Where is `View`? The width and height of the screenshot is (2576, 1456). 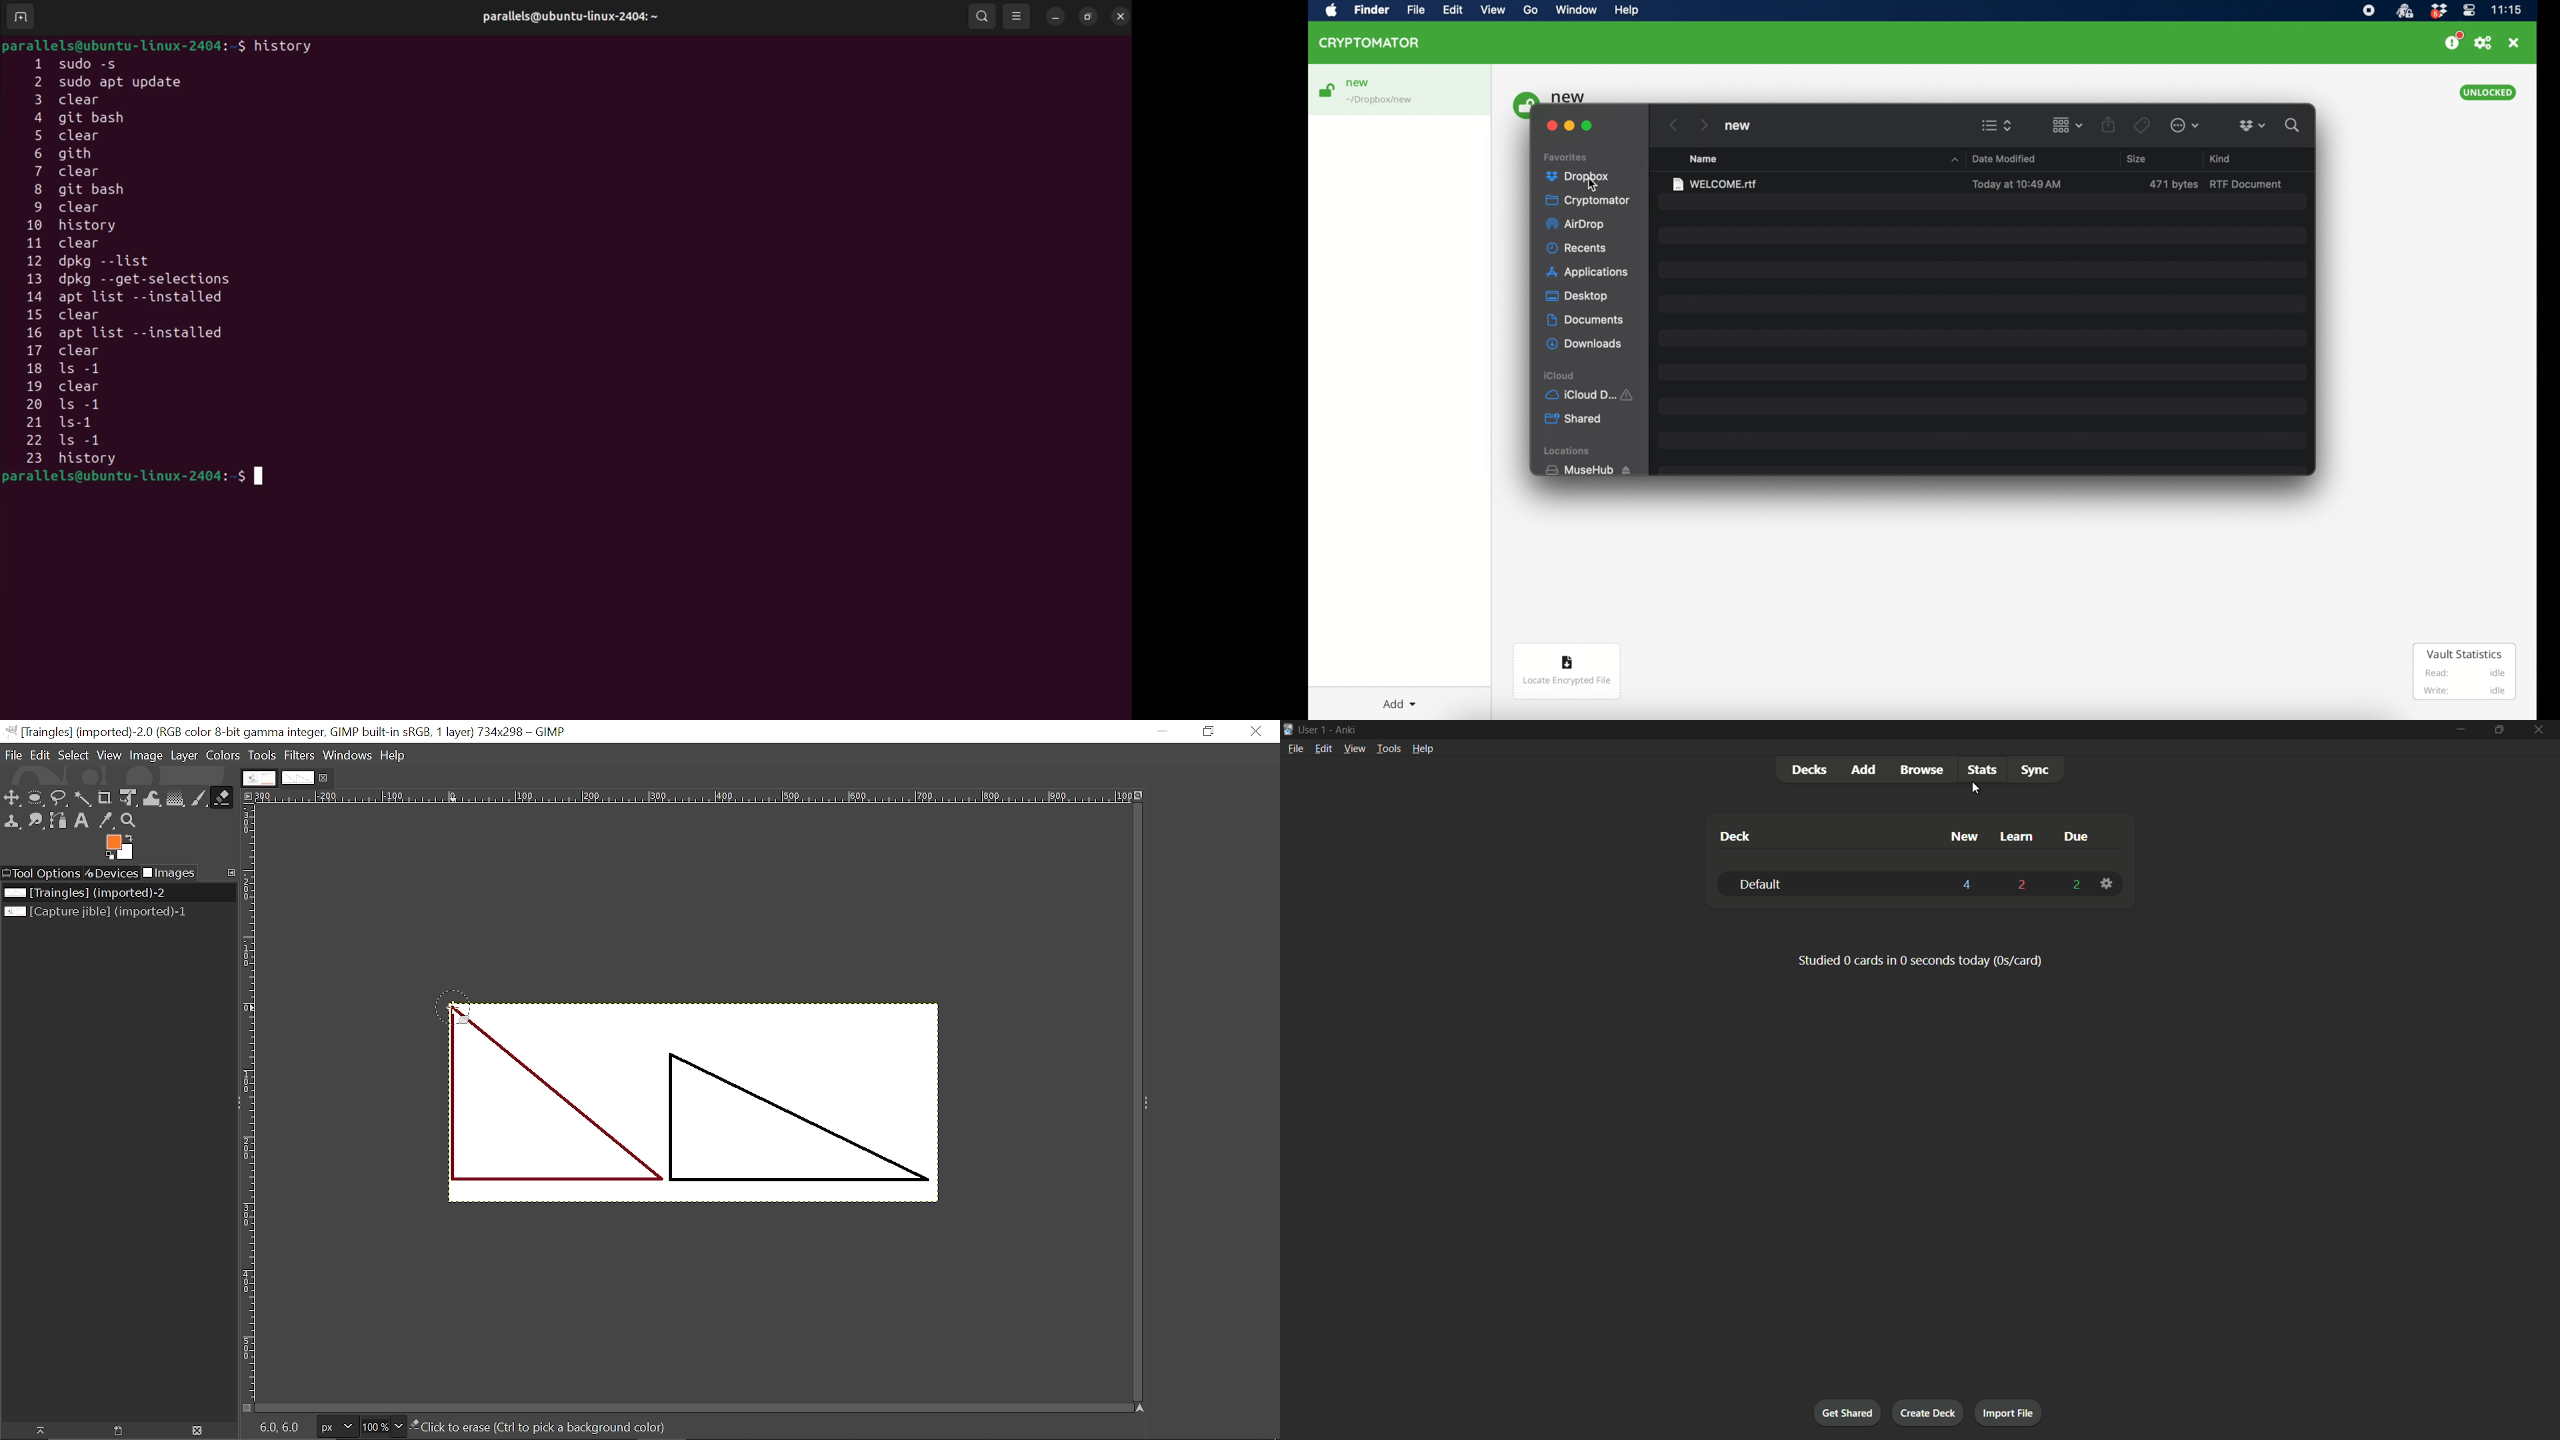
View is located at coordinates (108, 755).